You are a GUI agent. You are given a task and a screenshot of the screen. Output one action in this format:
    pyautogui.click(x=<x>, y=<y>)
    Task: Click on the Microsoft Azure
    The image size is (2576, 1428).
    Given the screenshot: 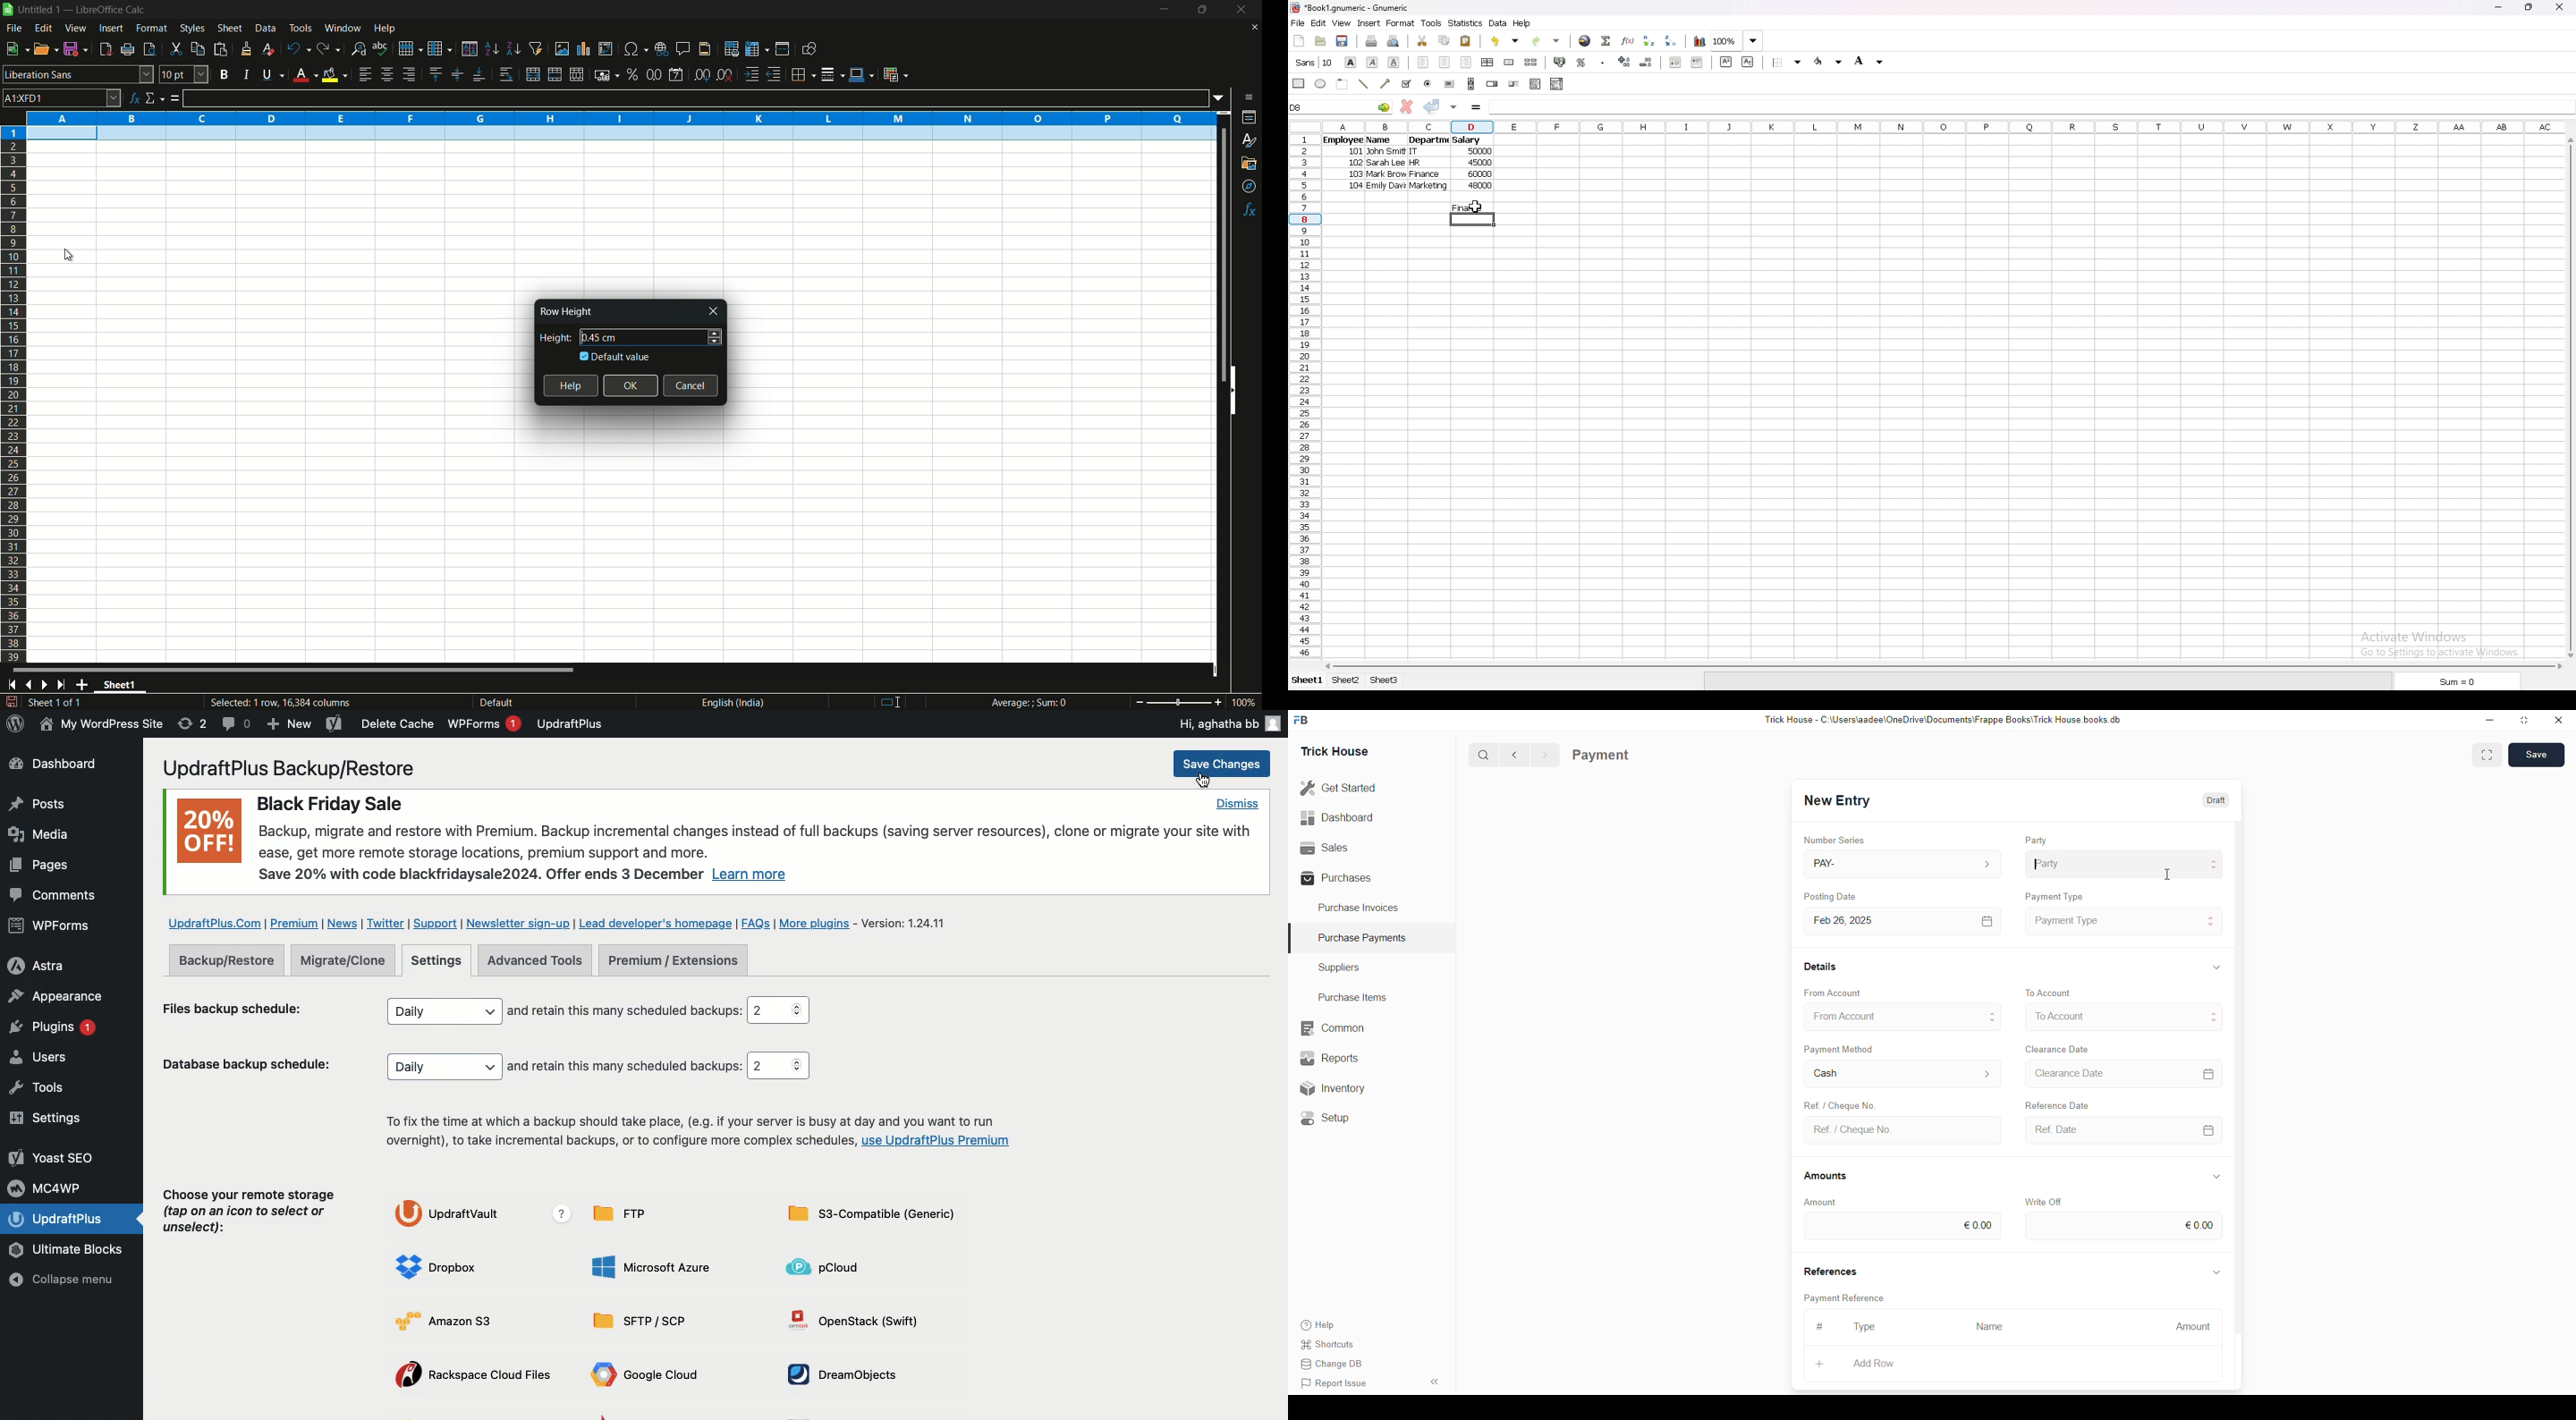 What is the action you would take?
    pyautogui.click(x=654, y=1266)
    